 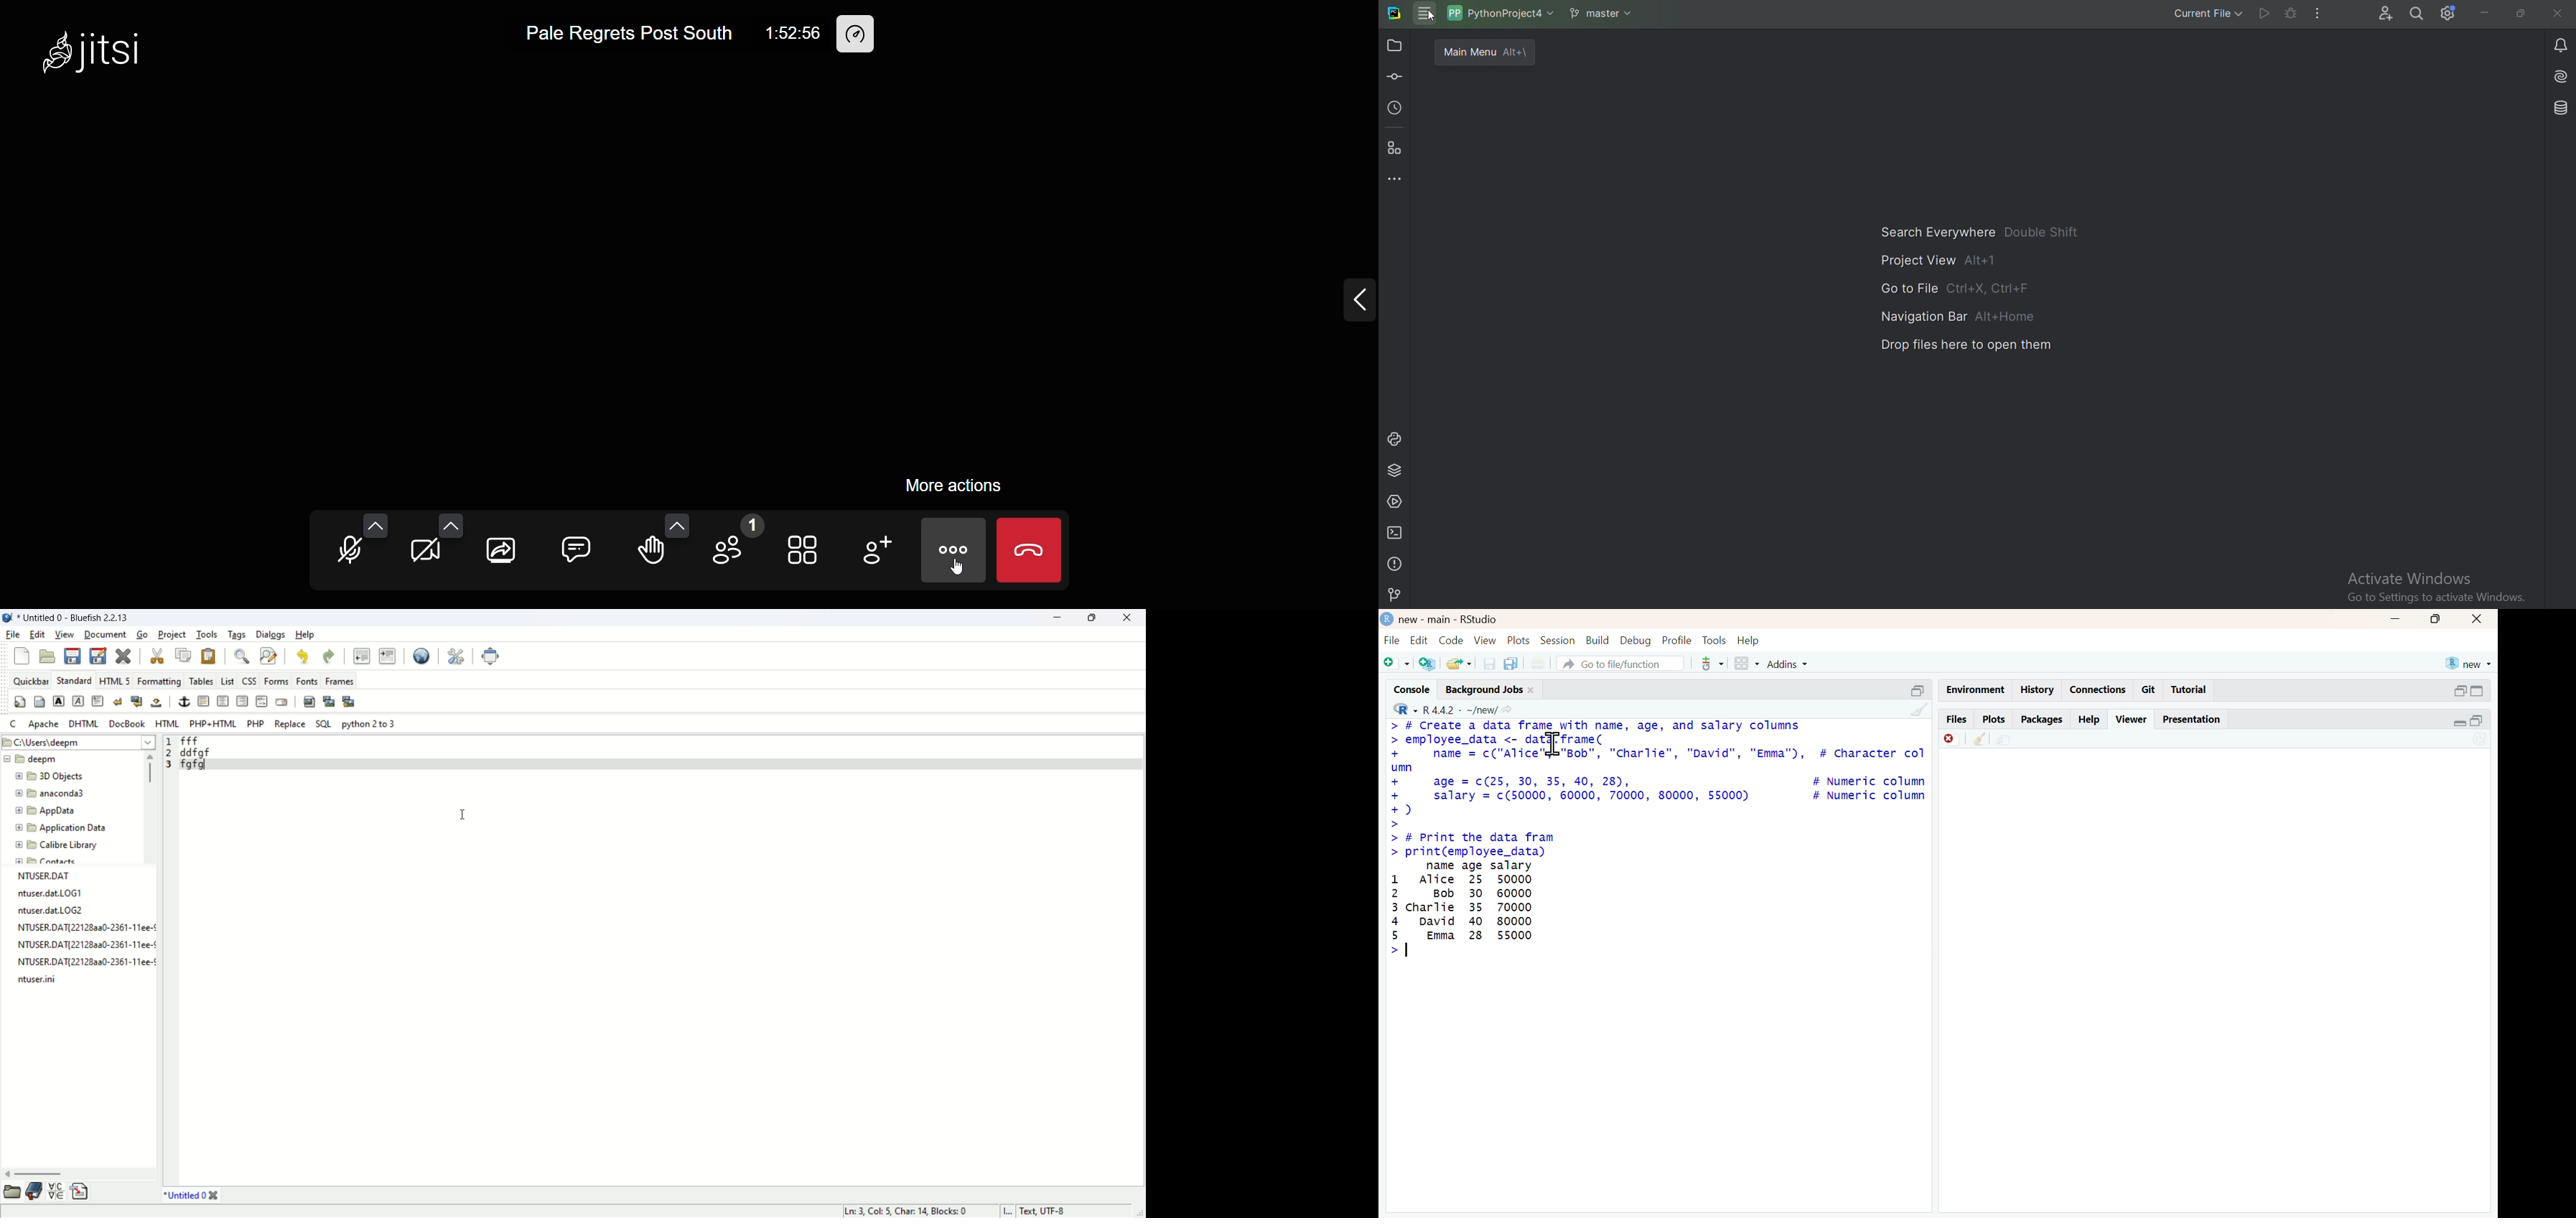 What do you see at coordinates (1971, 687) in the screenshot?
I see `Environment` at bounding box center [1971, 687].